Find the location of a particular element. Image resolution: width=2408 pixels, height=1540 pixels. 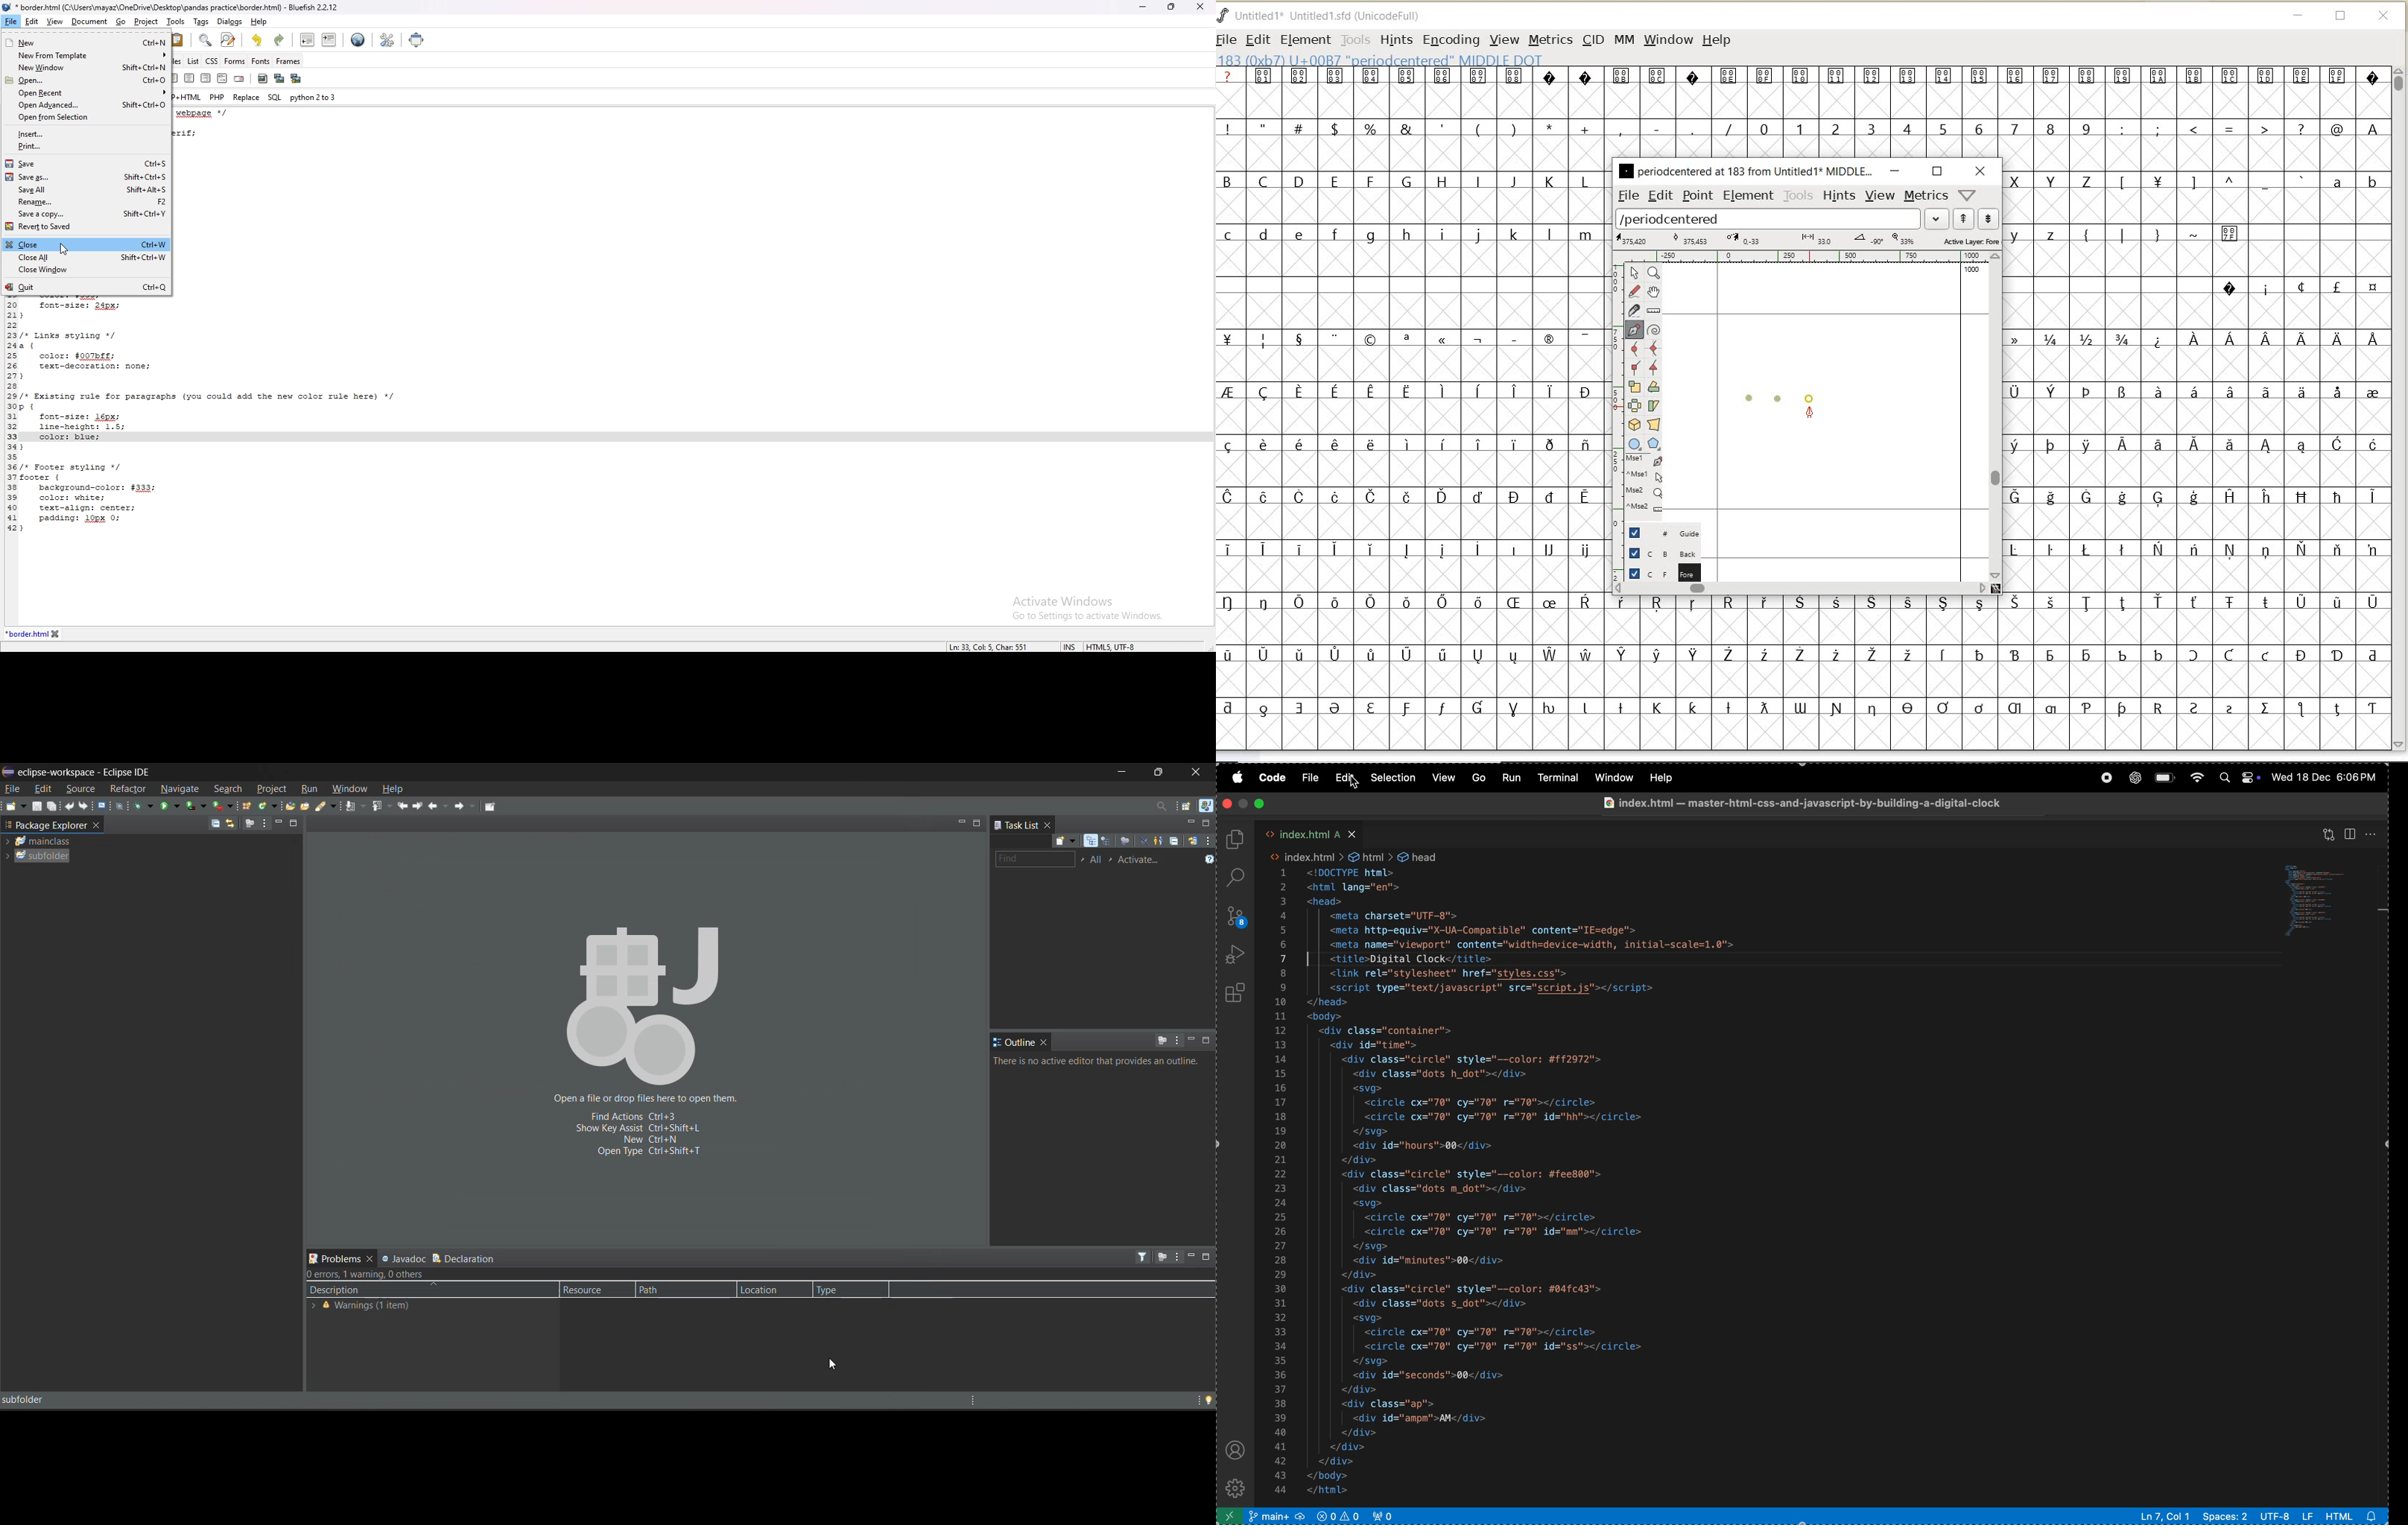

categorized is located at coordinates (1092, 841).